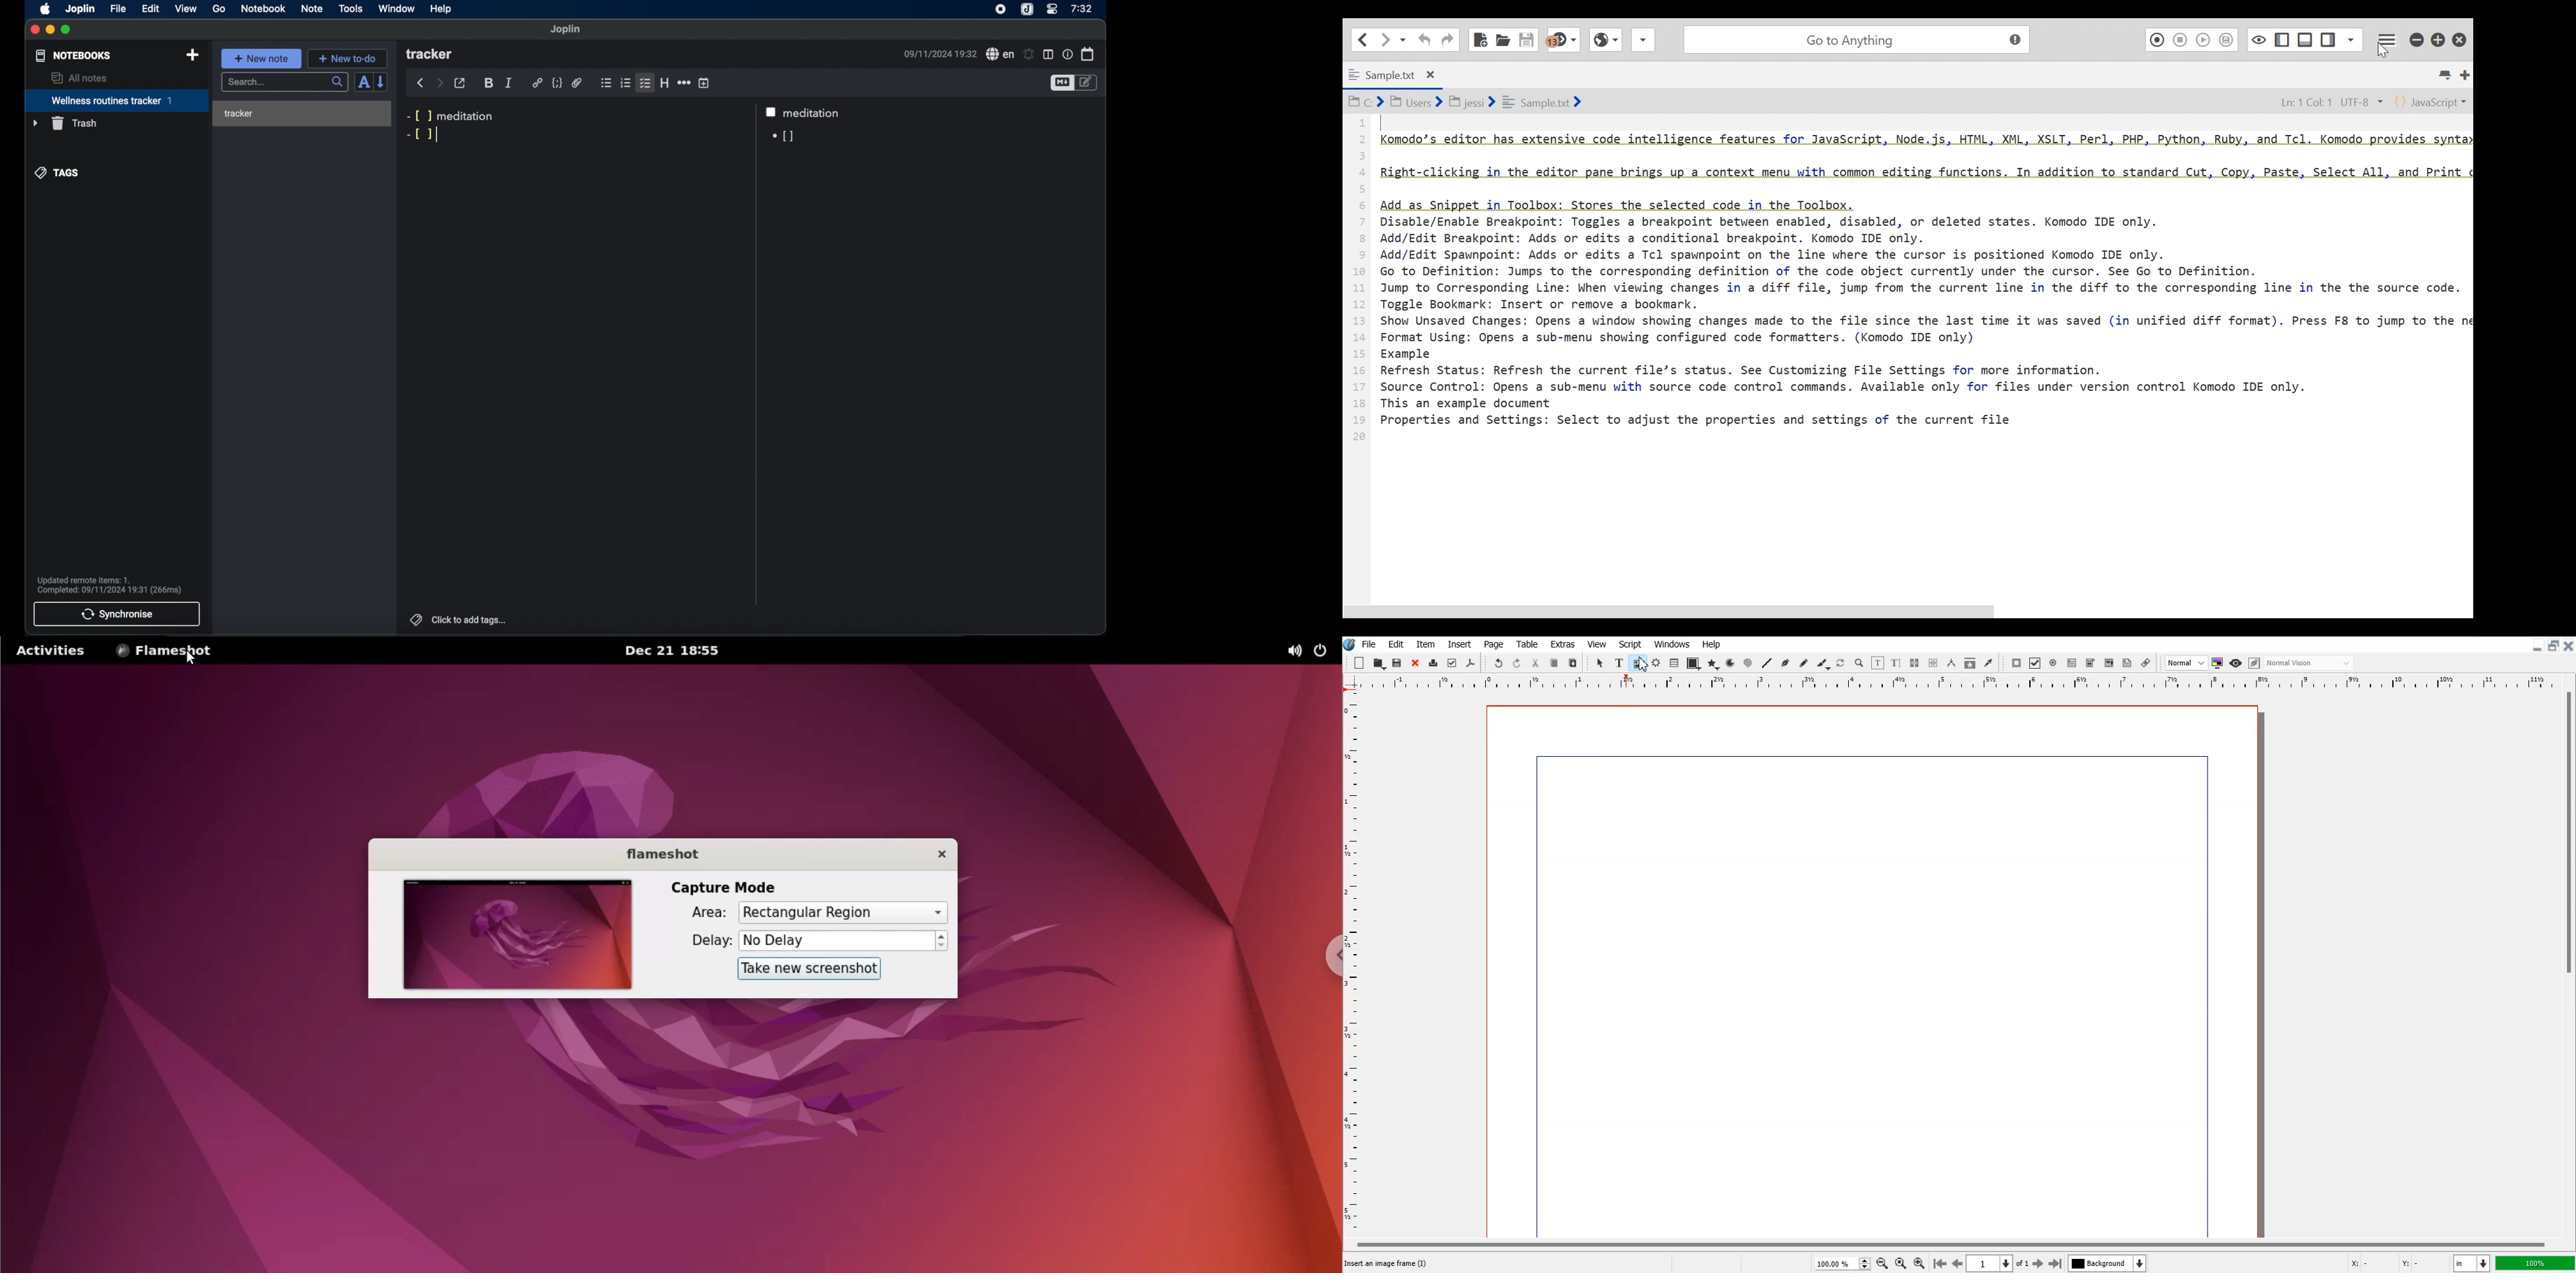 The width and height of the screenshot is (2576, 1288). Describe the element at coordinates (1643, 43) in the screenshot. I see `dropdown` at that location.